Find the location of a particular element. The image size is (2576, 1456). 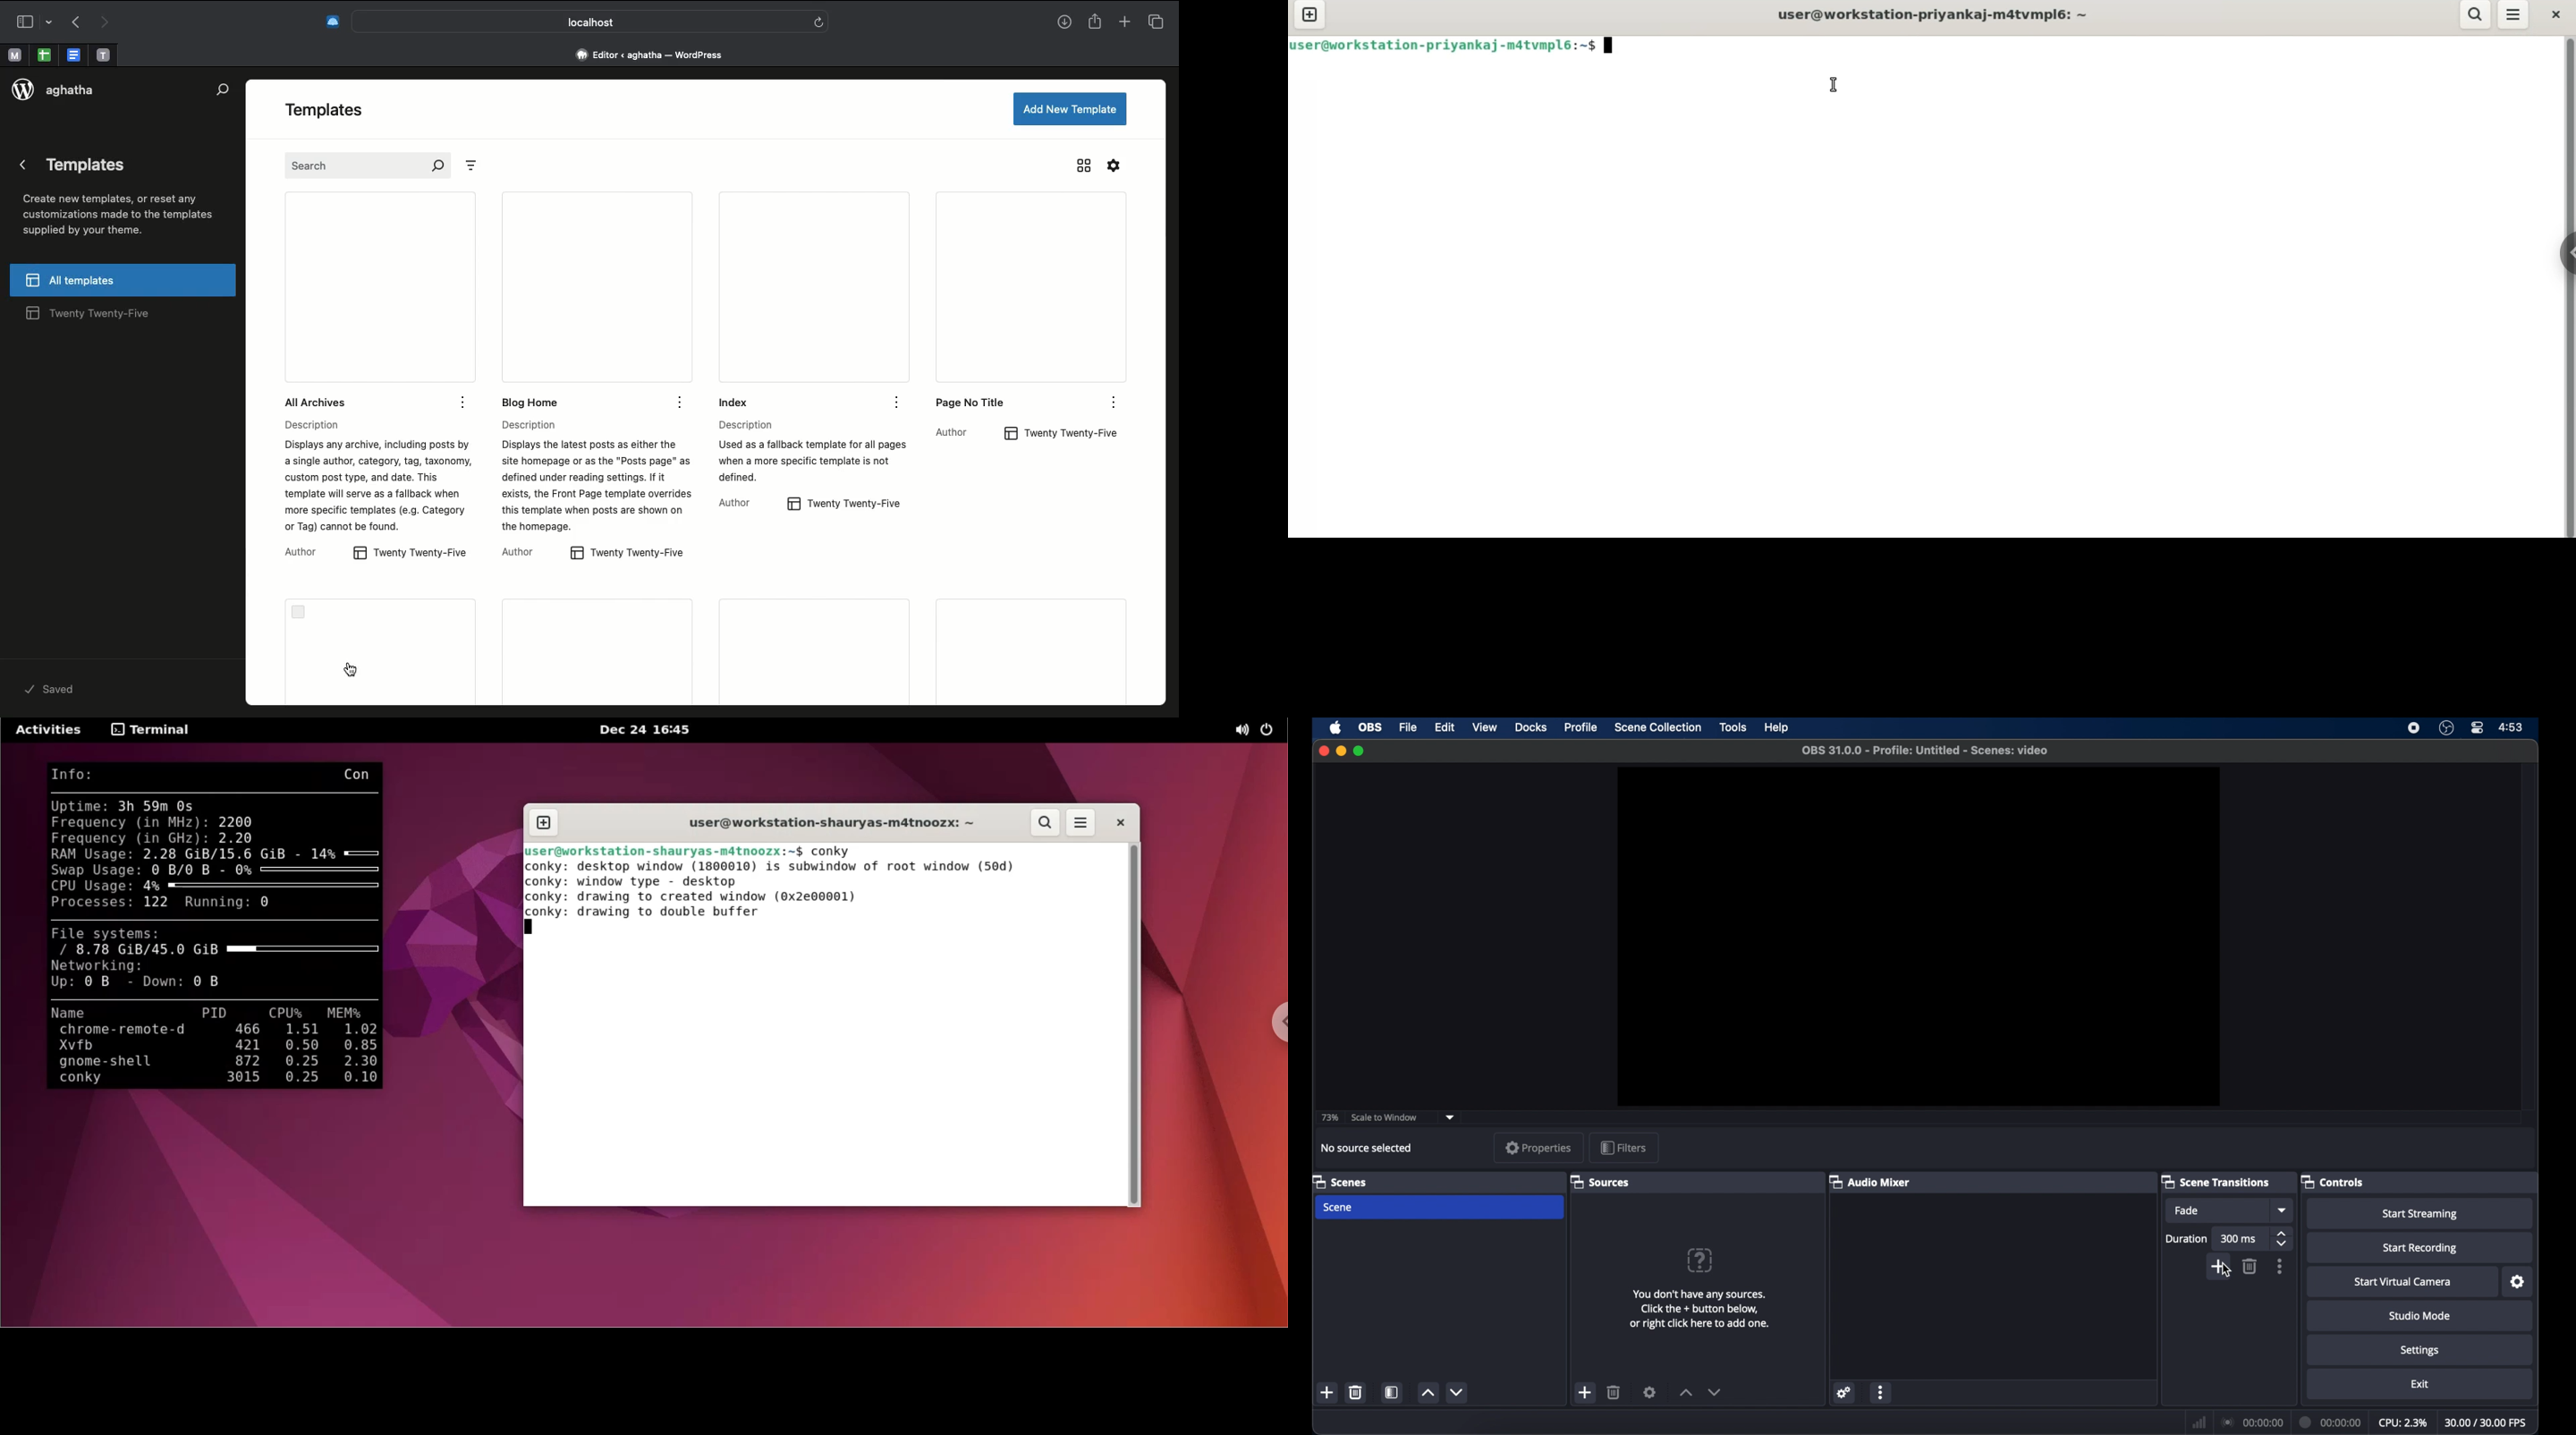

dropdown is located at coordinates (1450, 1117).